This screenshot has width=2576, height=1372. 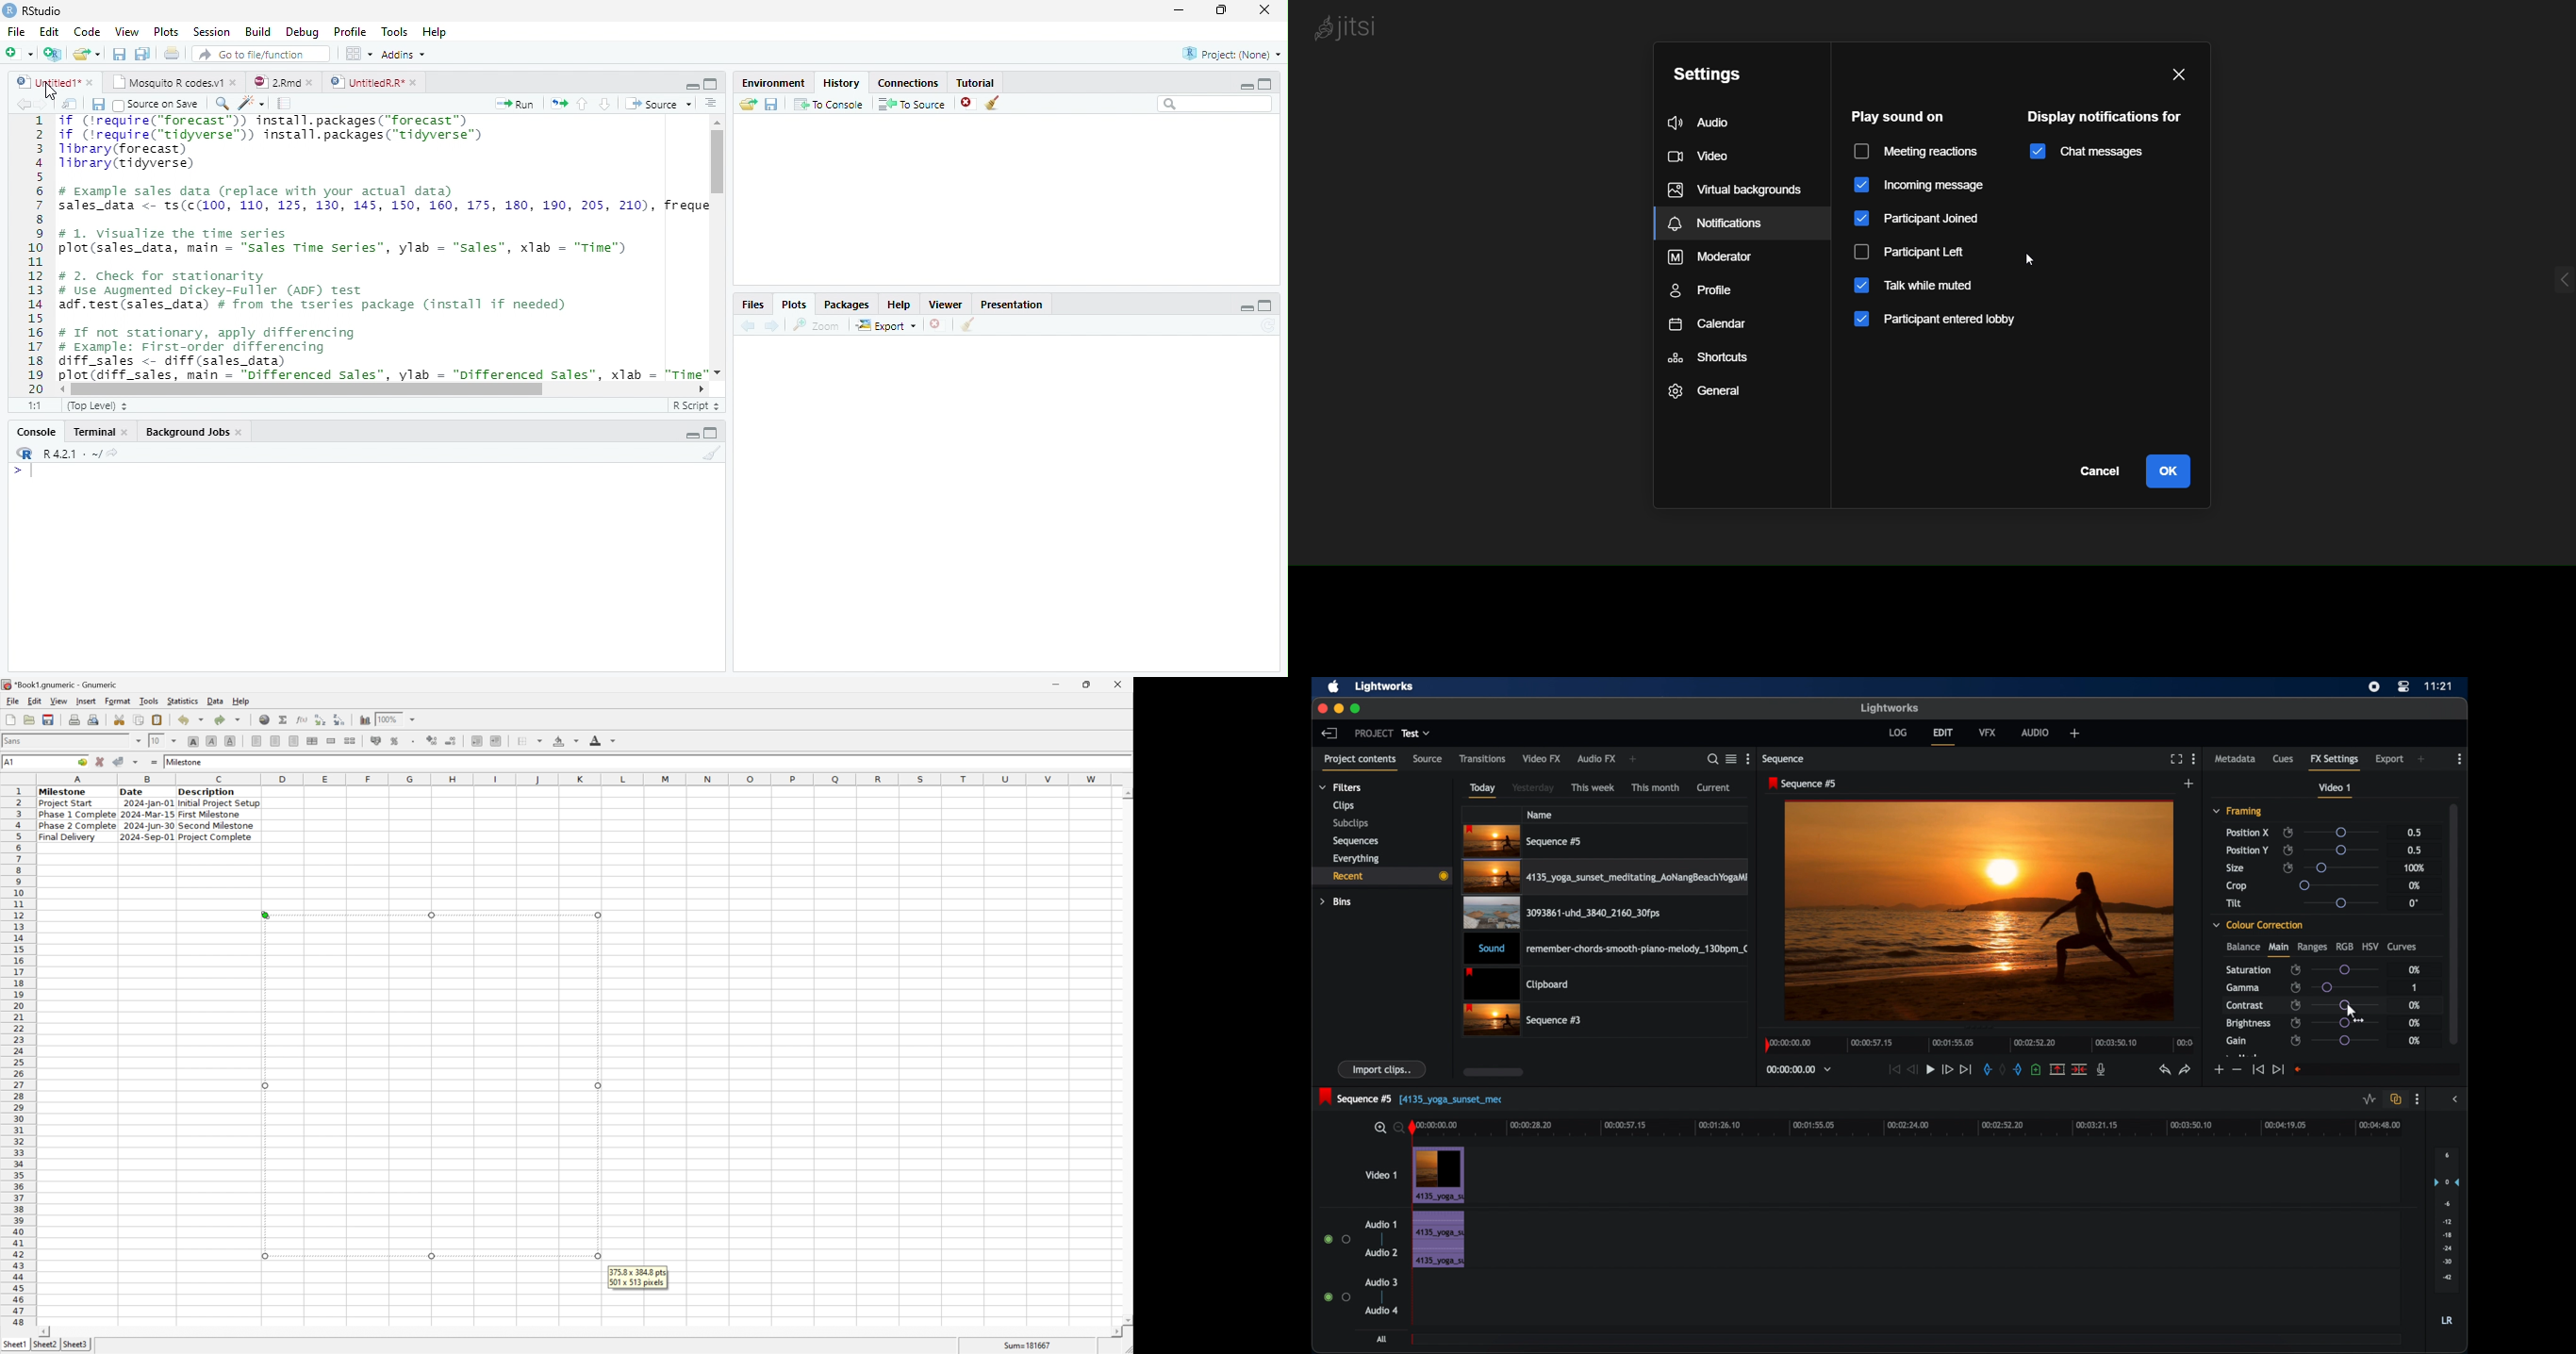 What do you see at coordinates (2278, 950) in the screenshot?
I see `main` at bounding box center [2278, 950].